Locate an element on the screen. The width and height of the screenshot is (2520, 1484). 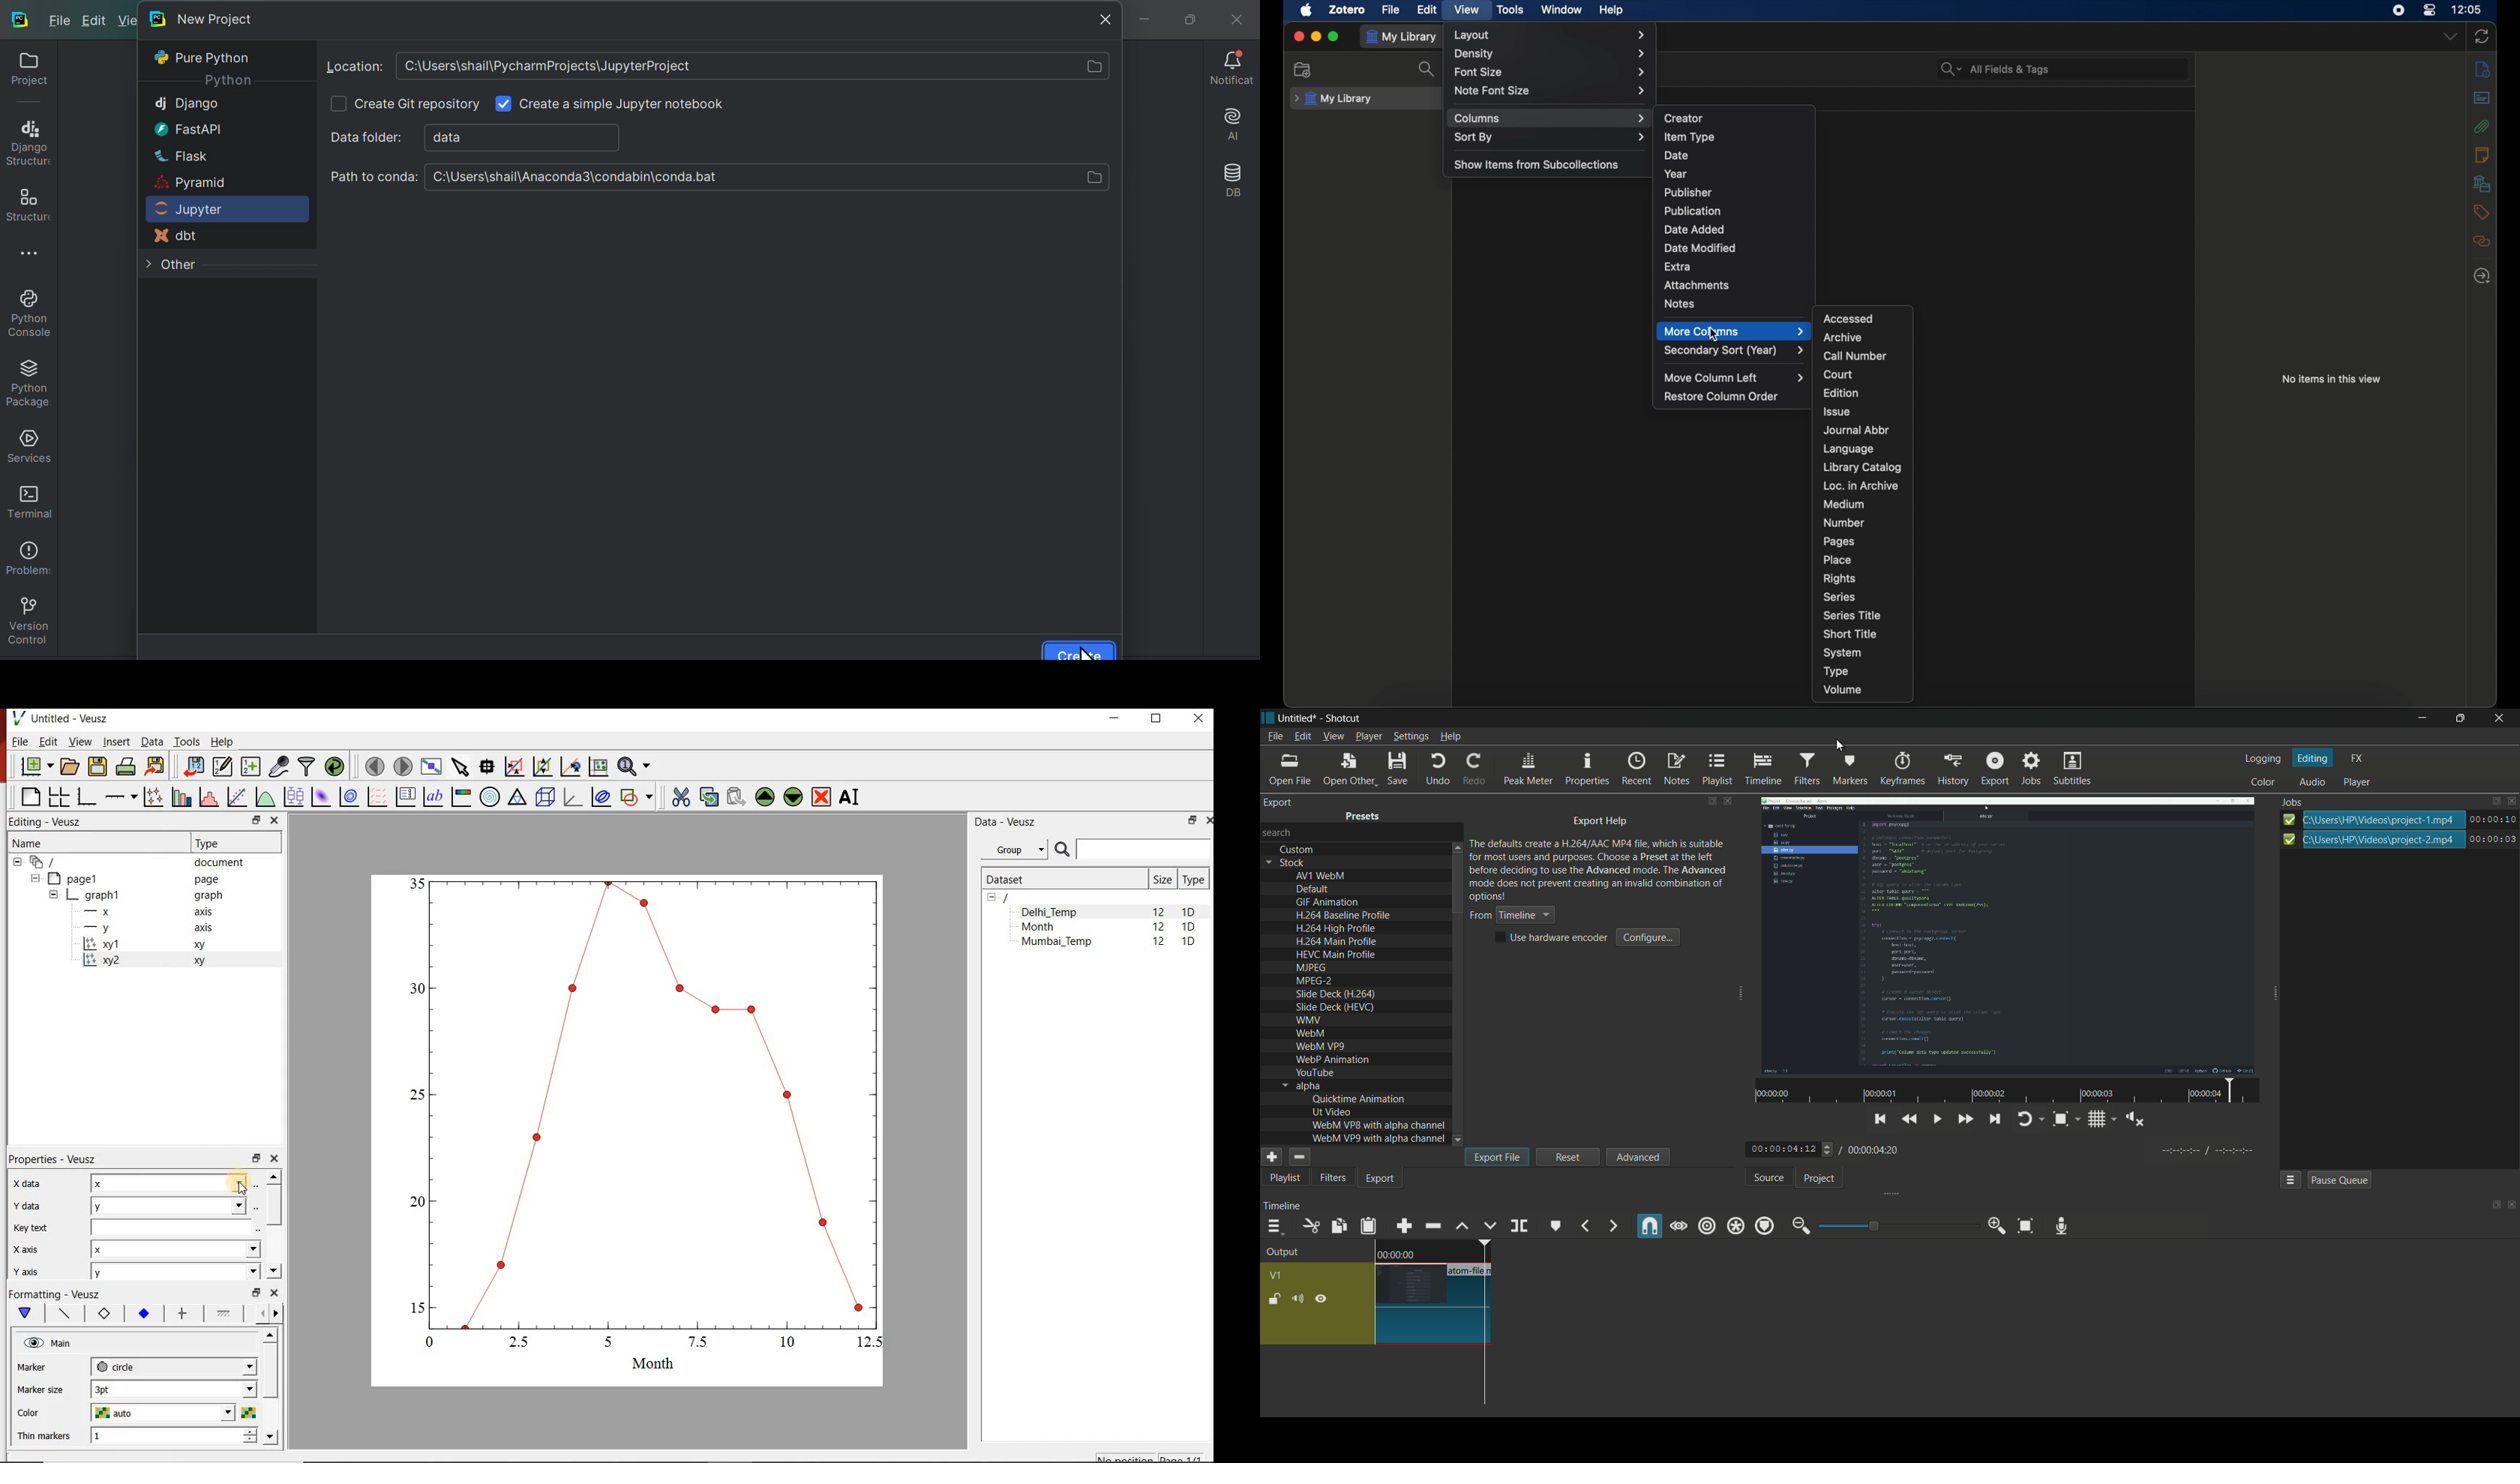
loc. in archive is located at coordinates (1861, 486).